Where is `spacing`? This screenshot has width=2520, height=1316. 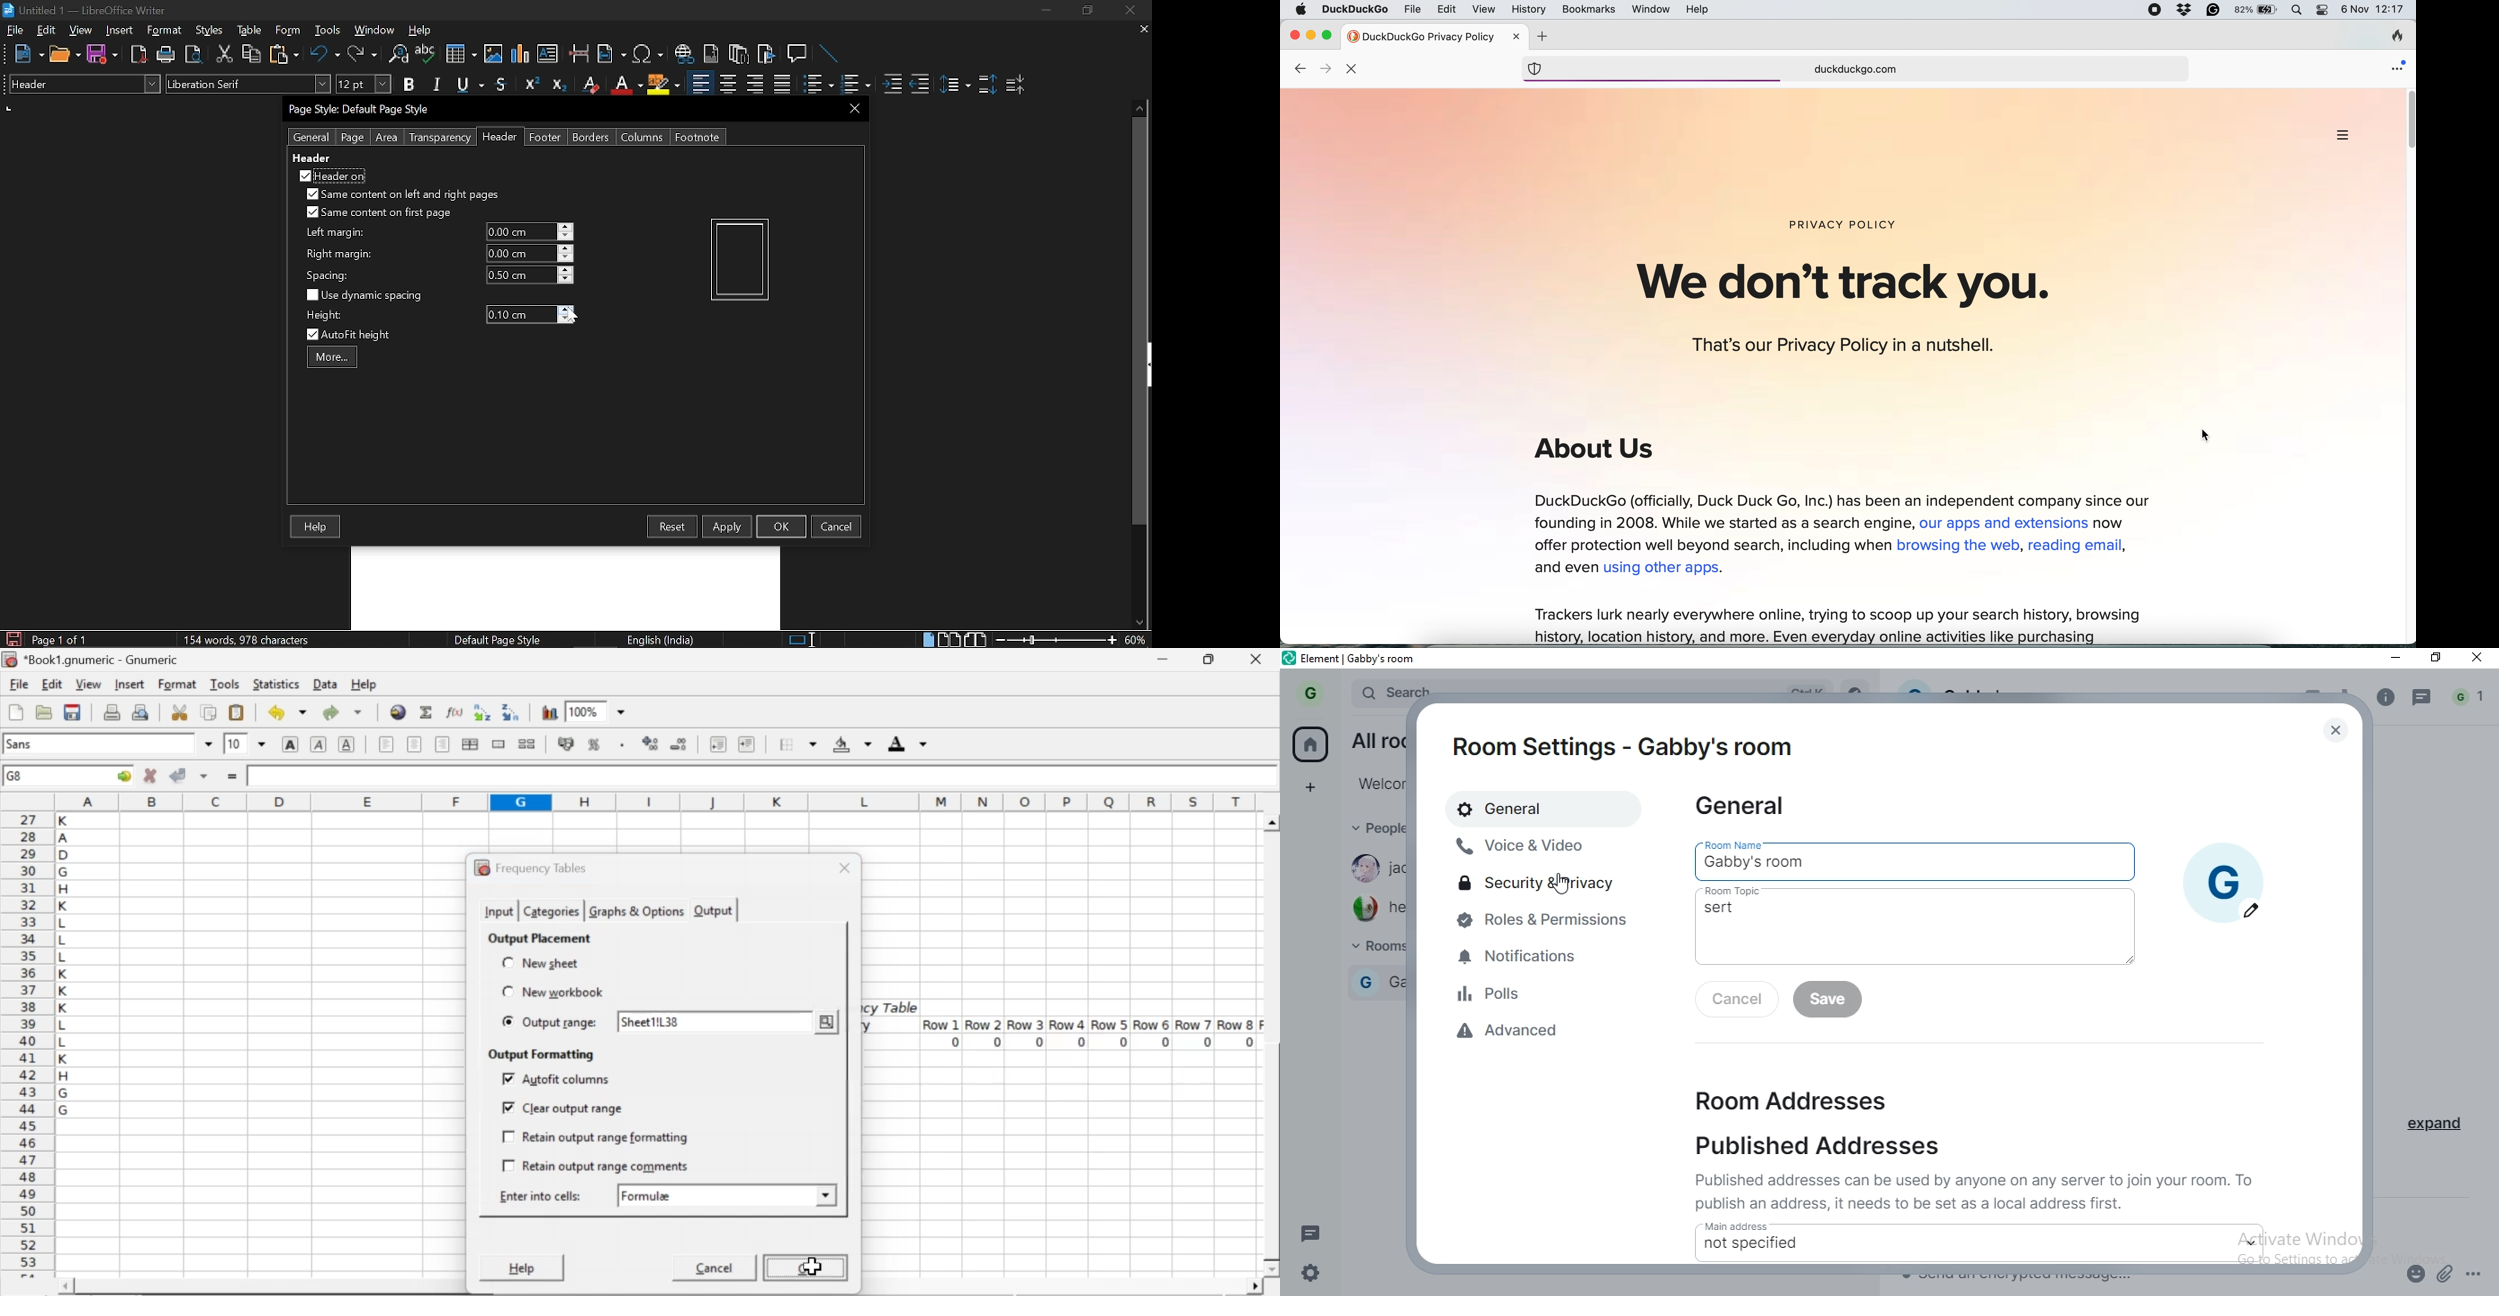
spacing is located at coordinates (330, 275).